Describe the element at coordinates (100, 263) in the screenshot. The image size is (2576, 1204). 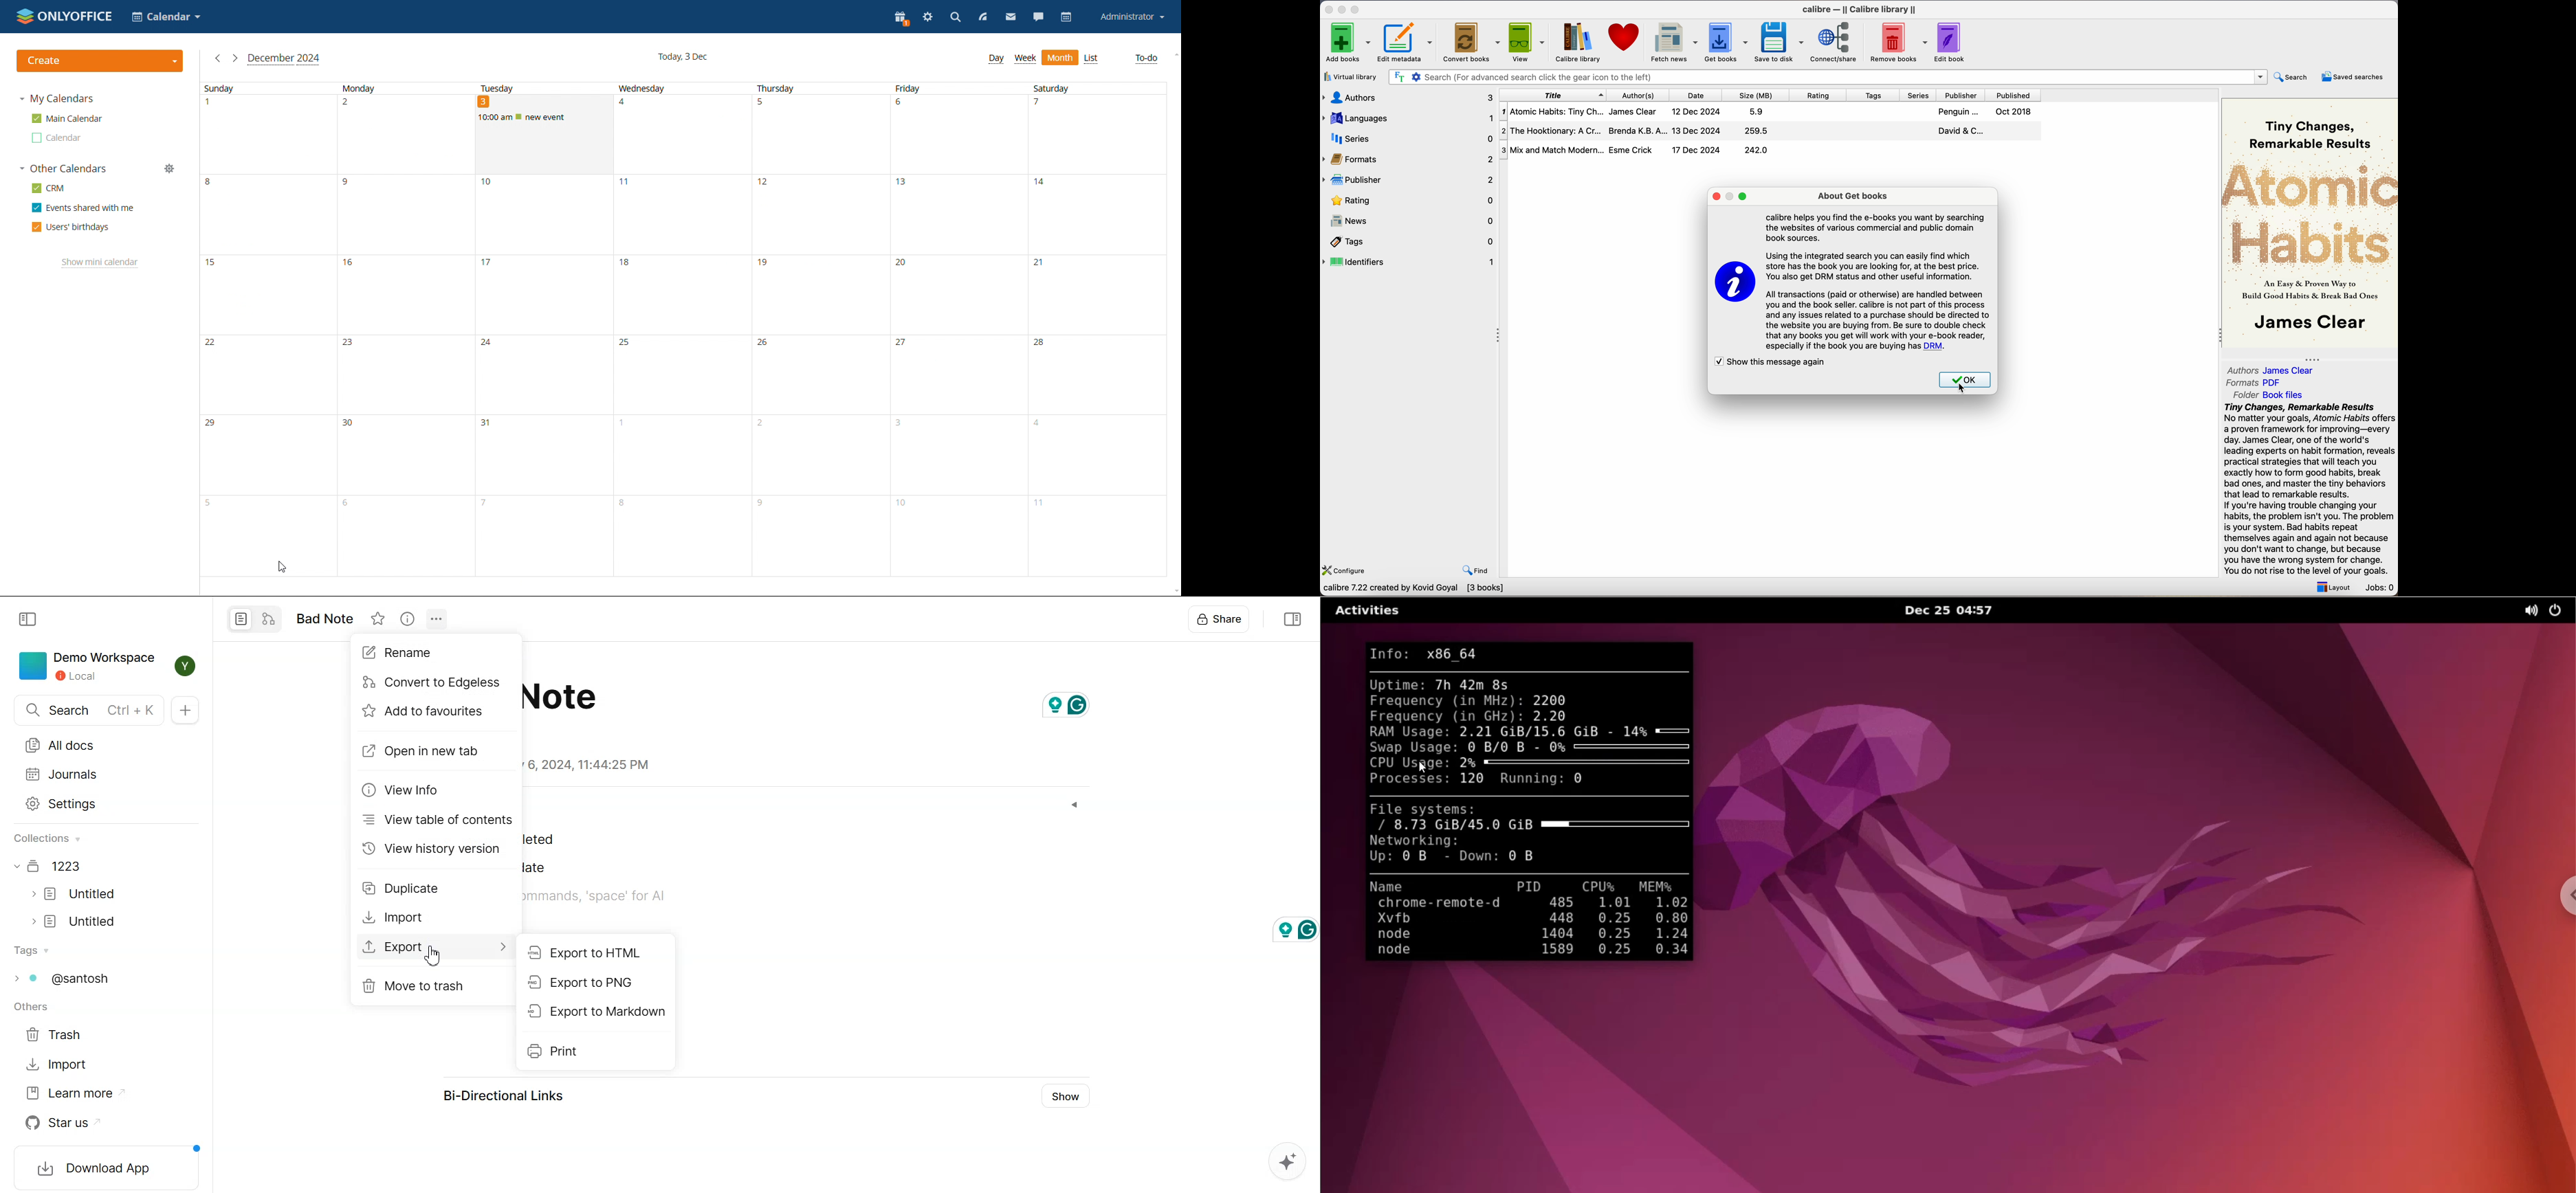
I see `show mini calendar` at that location.